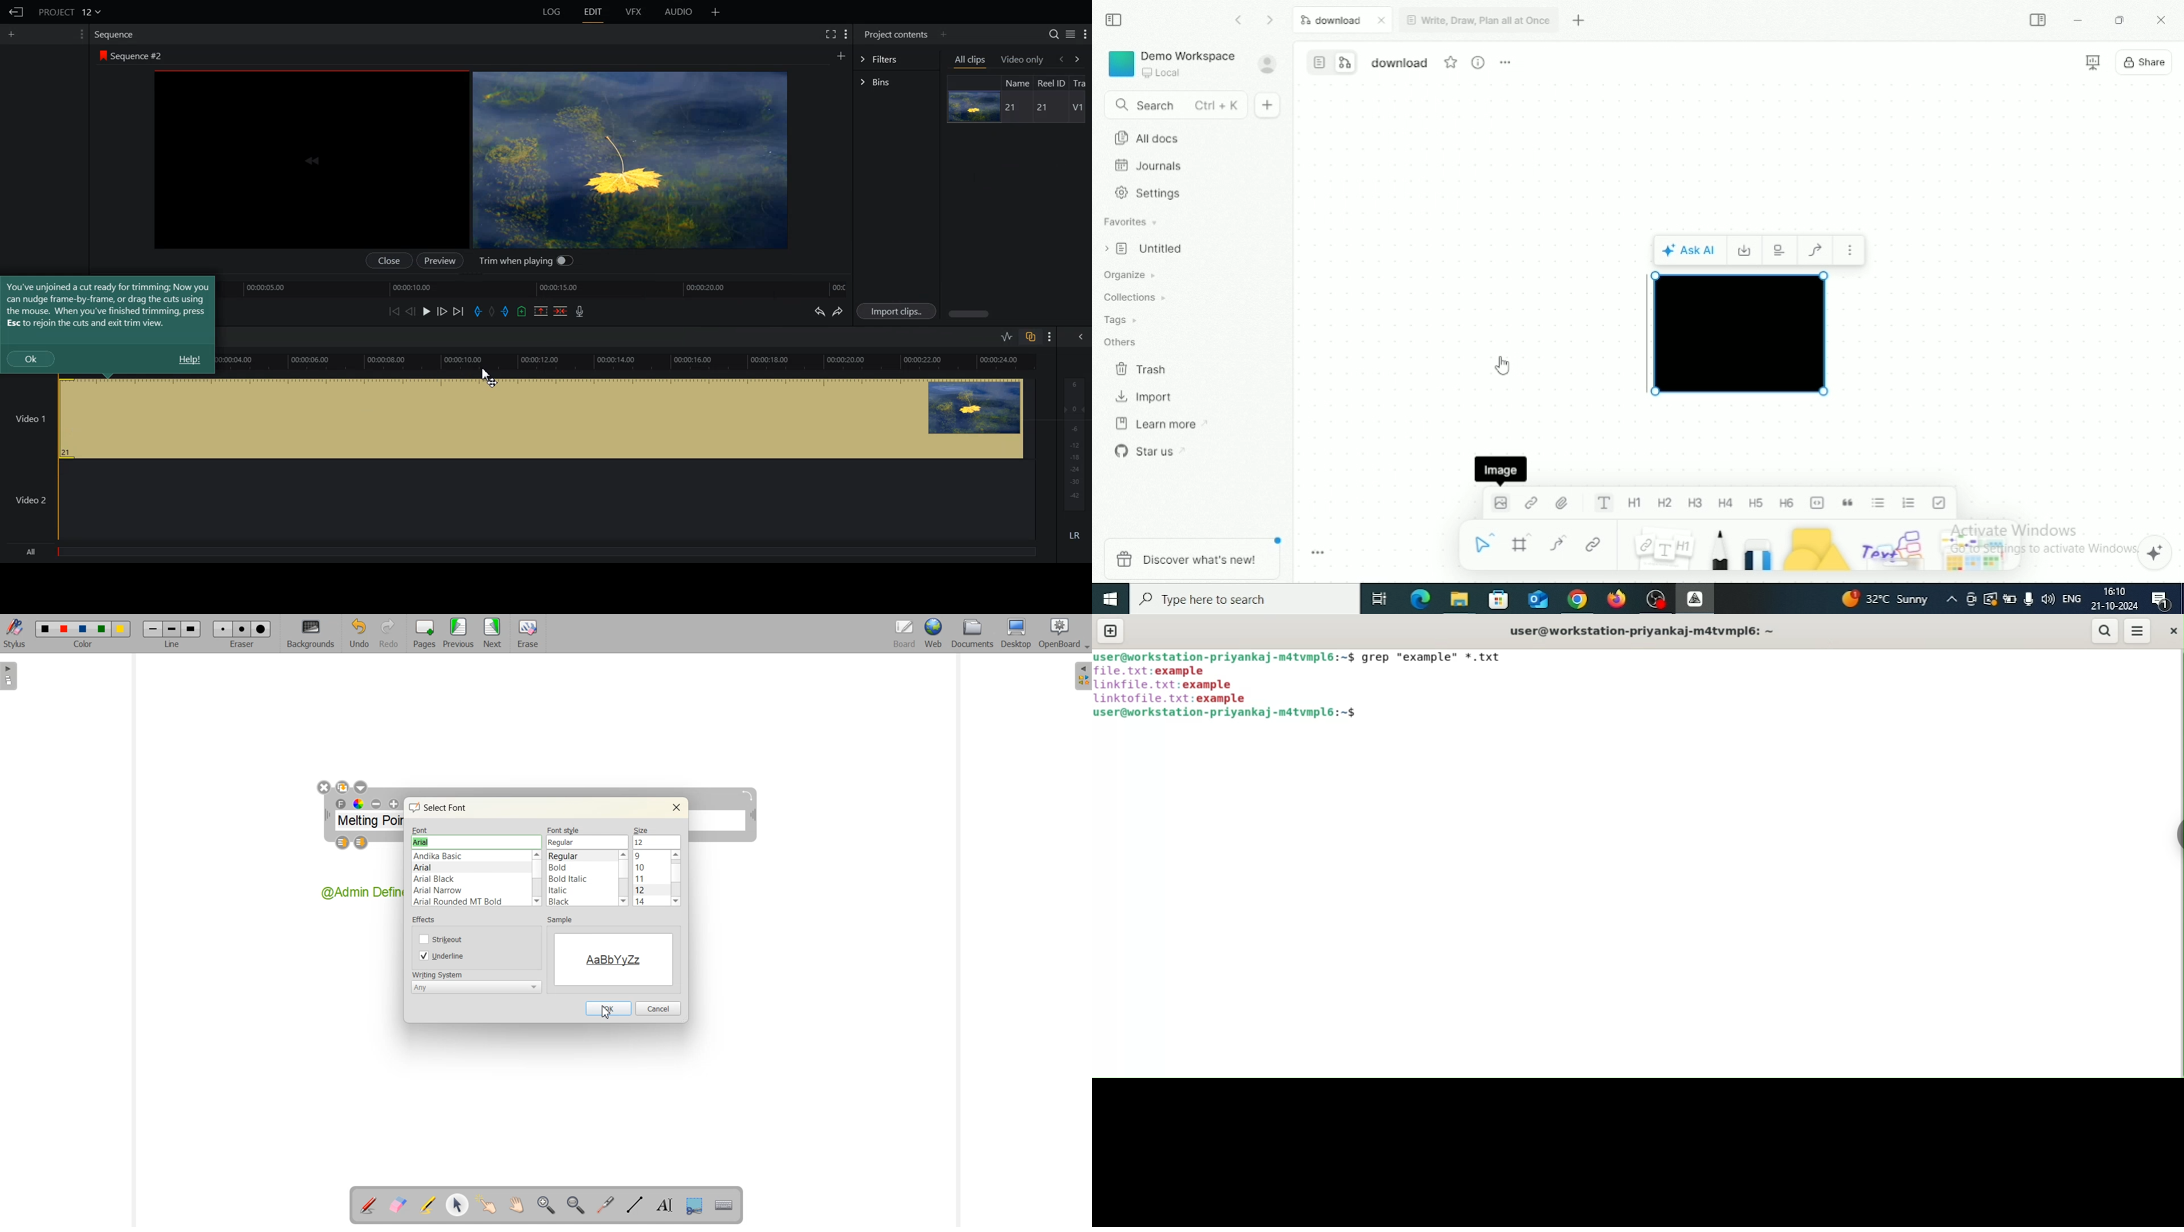  Describe the element at coordinates (2161, 21) in the screenshot. I see `Close` at that location.